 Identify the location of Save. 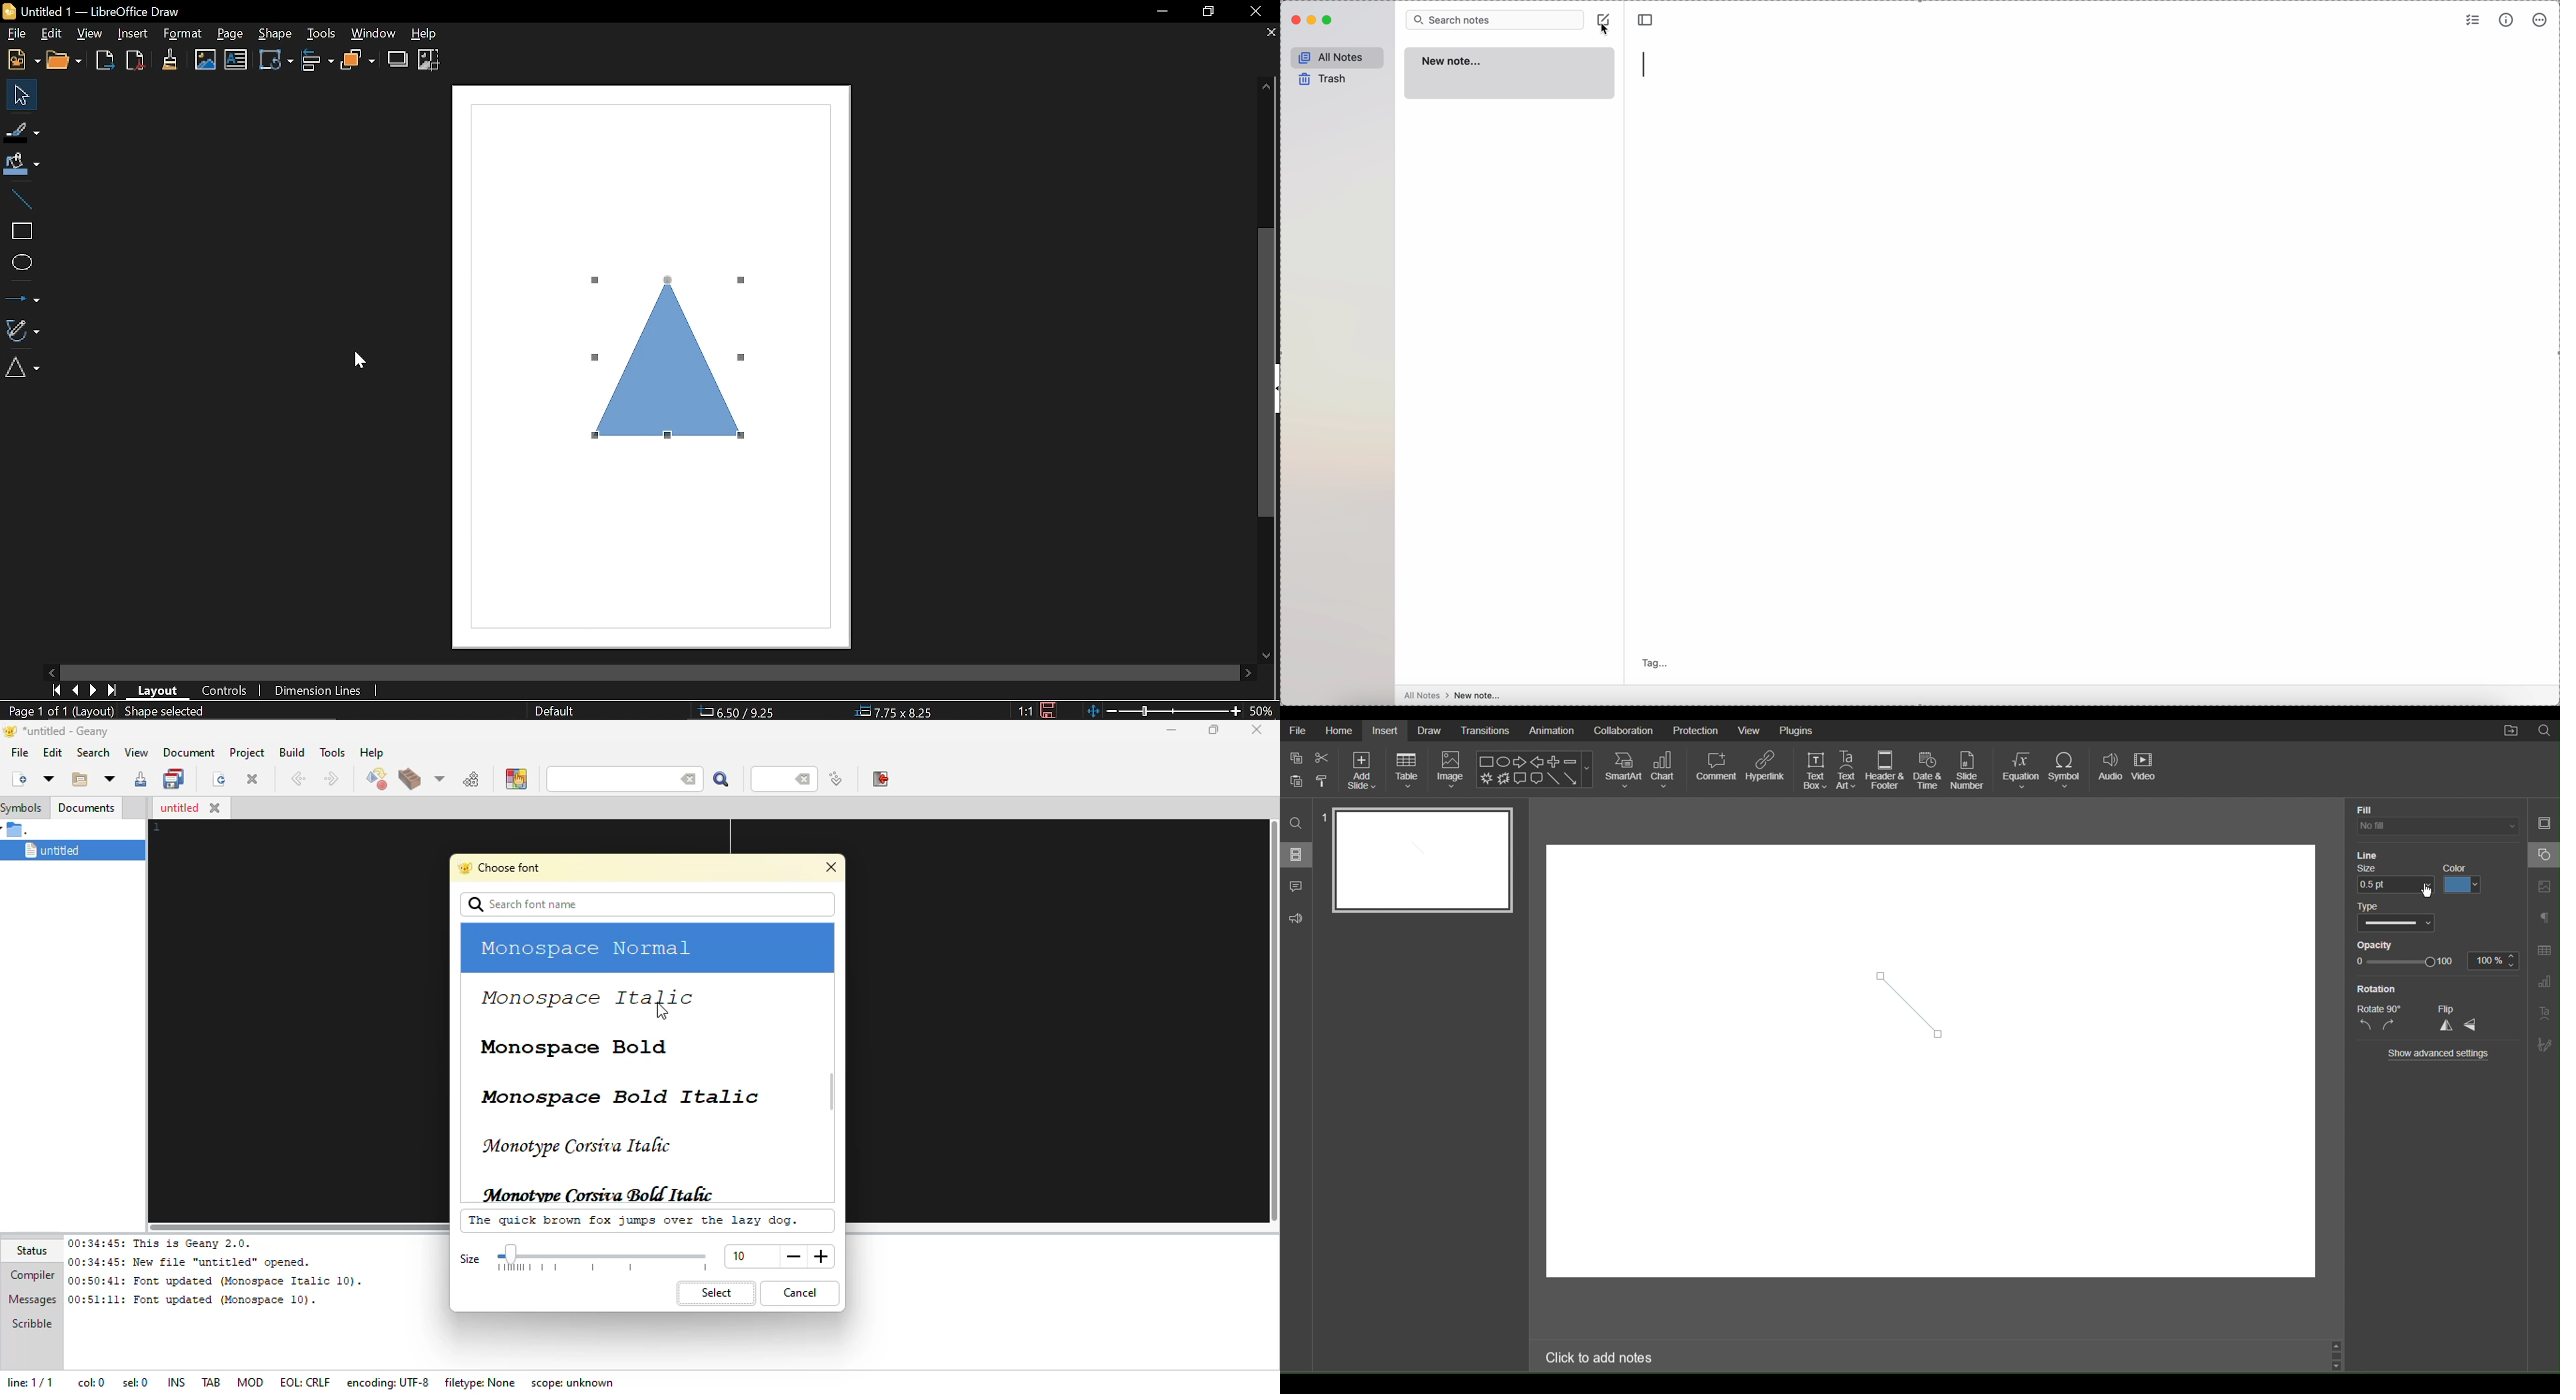
(1048, 710).